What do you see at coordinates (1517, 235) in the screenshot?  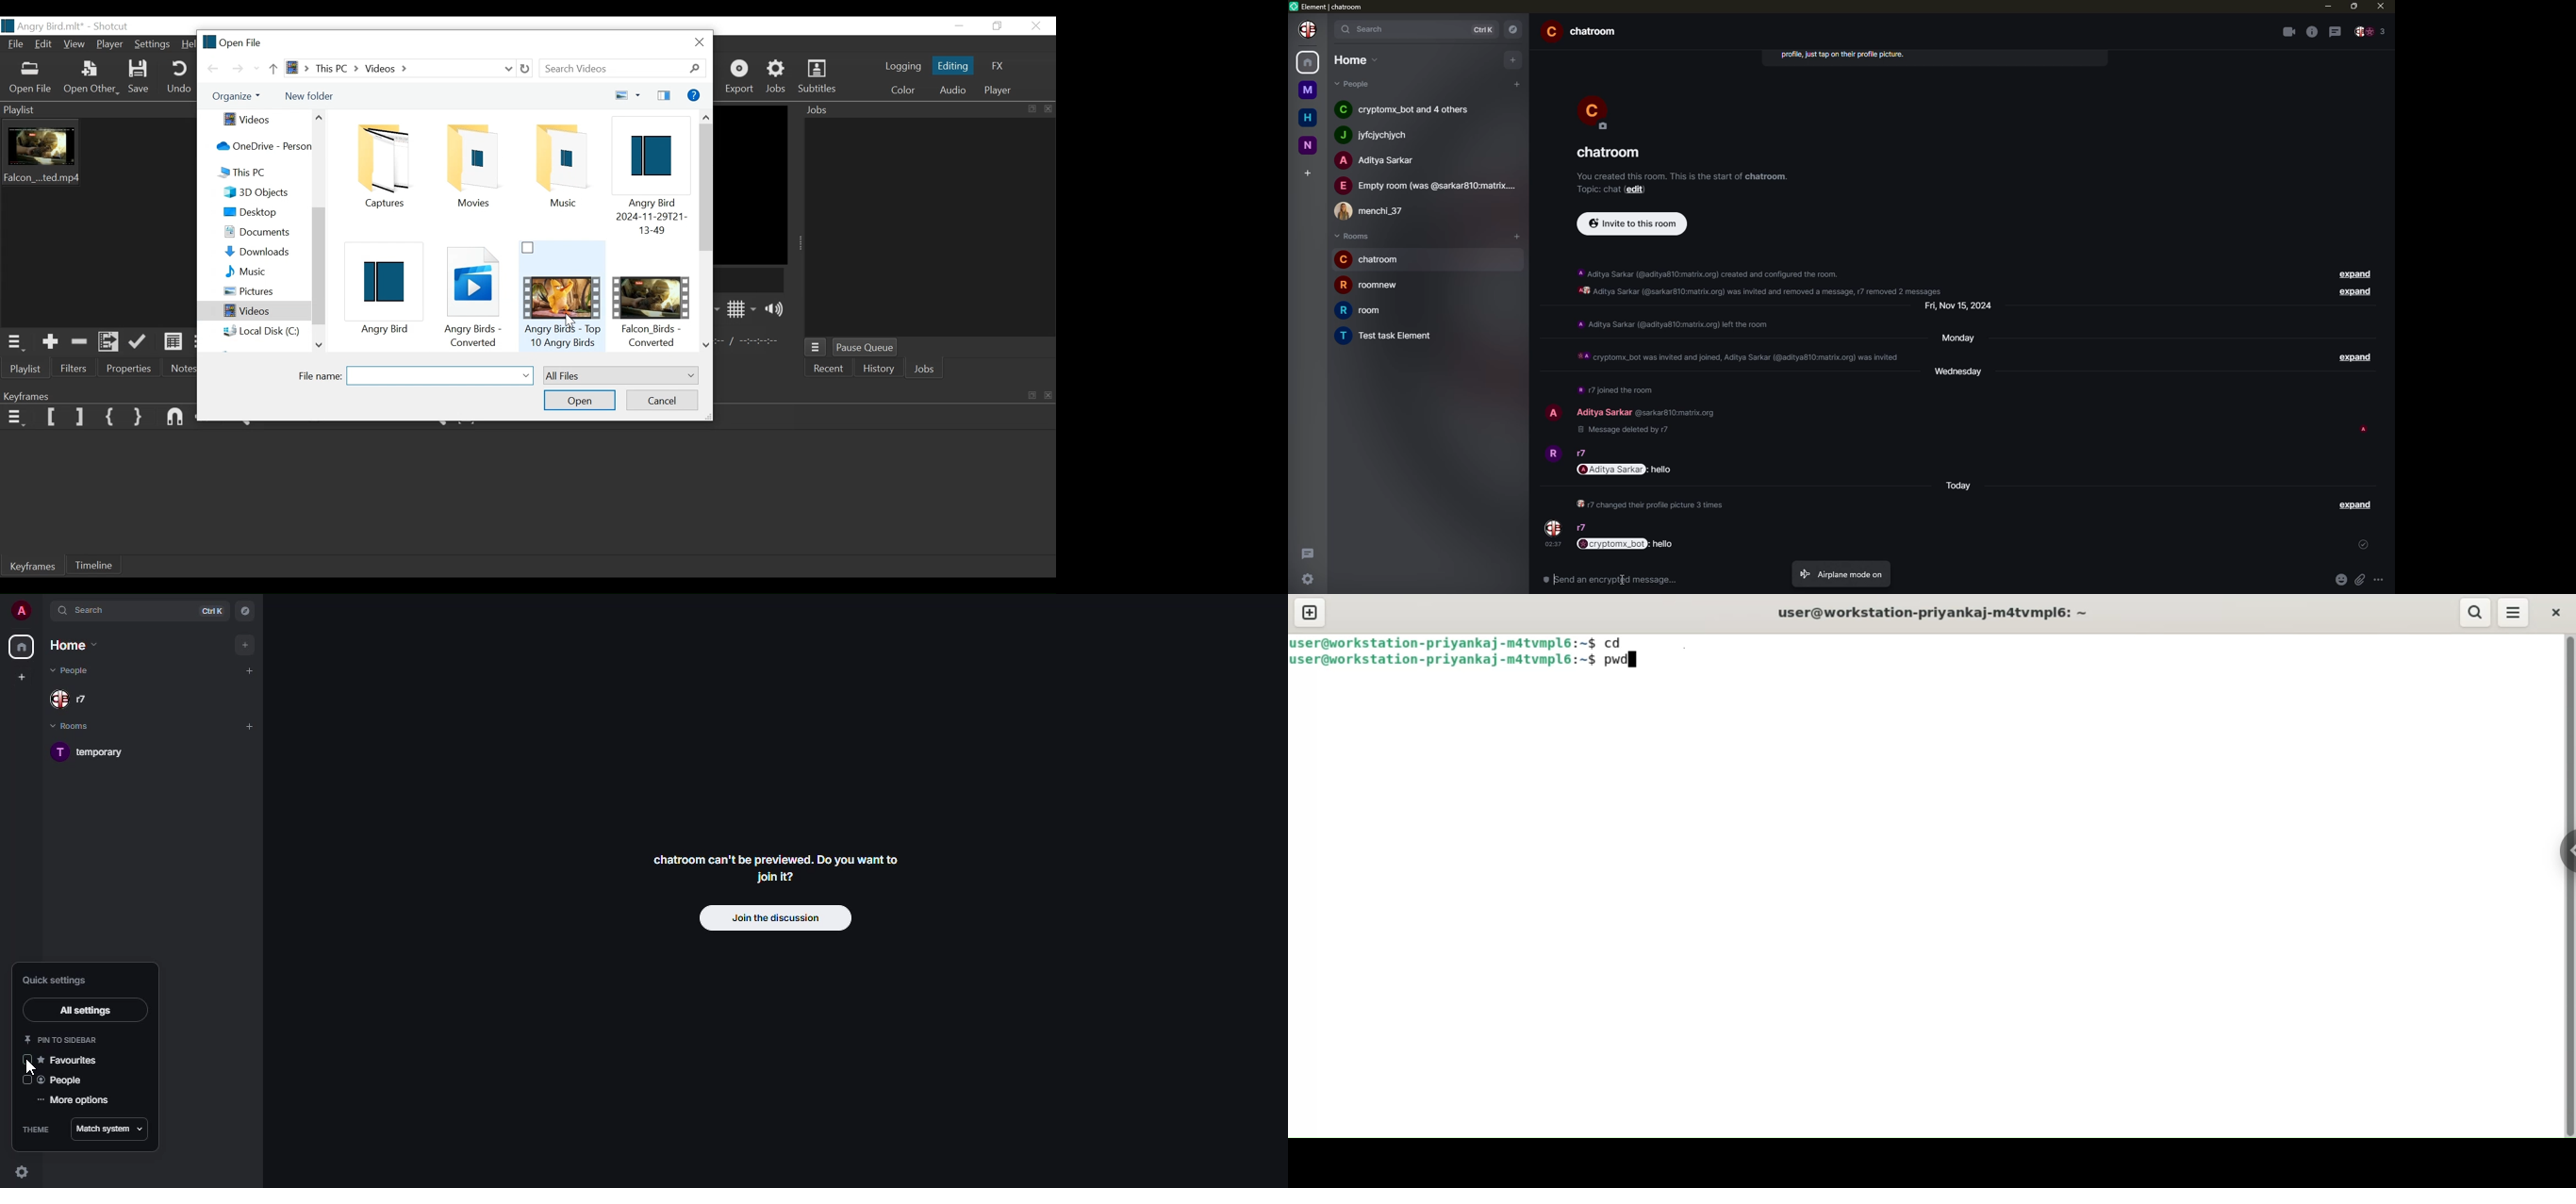 I see `add` at bounding box center [1517, 235].